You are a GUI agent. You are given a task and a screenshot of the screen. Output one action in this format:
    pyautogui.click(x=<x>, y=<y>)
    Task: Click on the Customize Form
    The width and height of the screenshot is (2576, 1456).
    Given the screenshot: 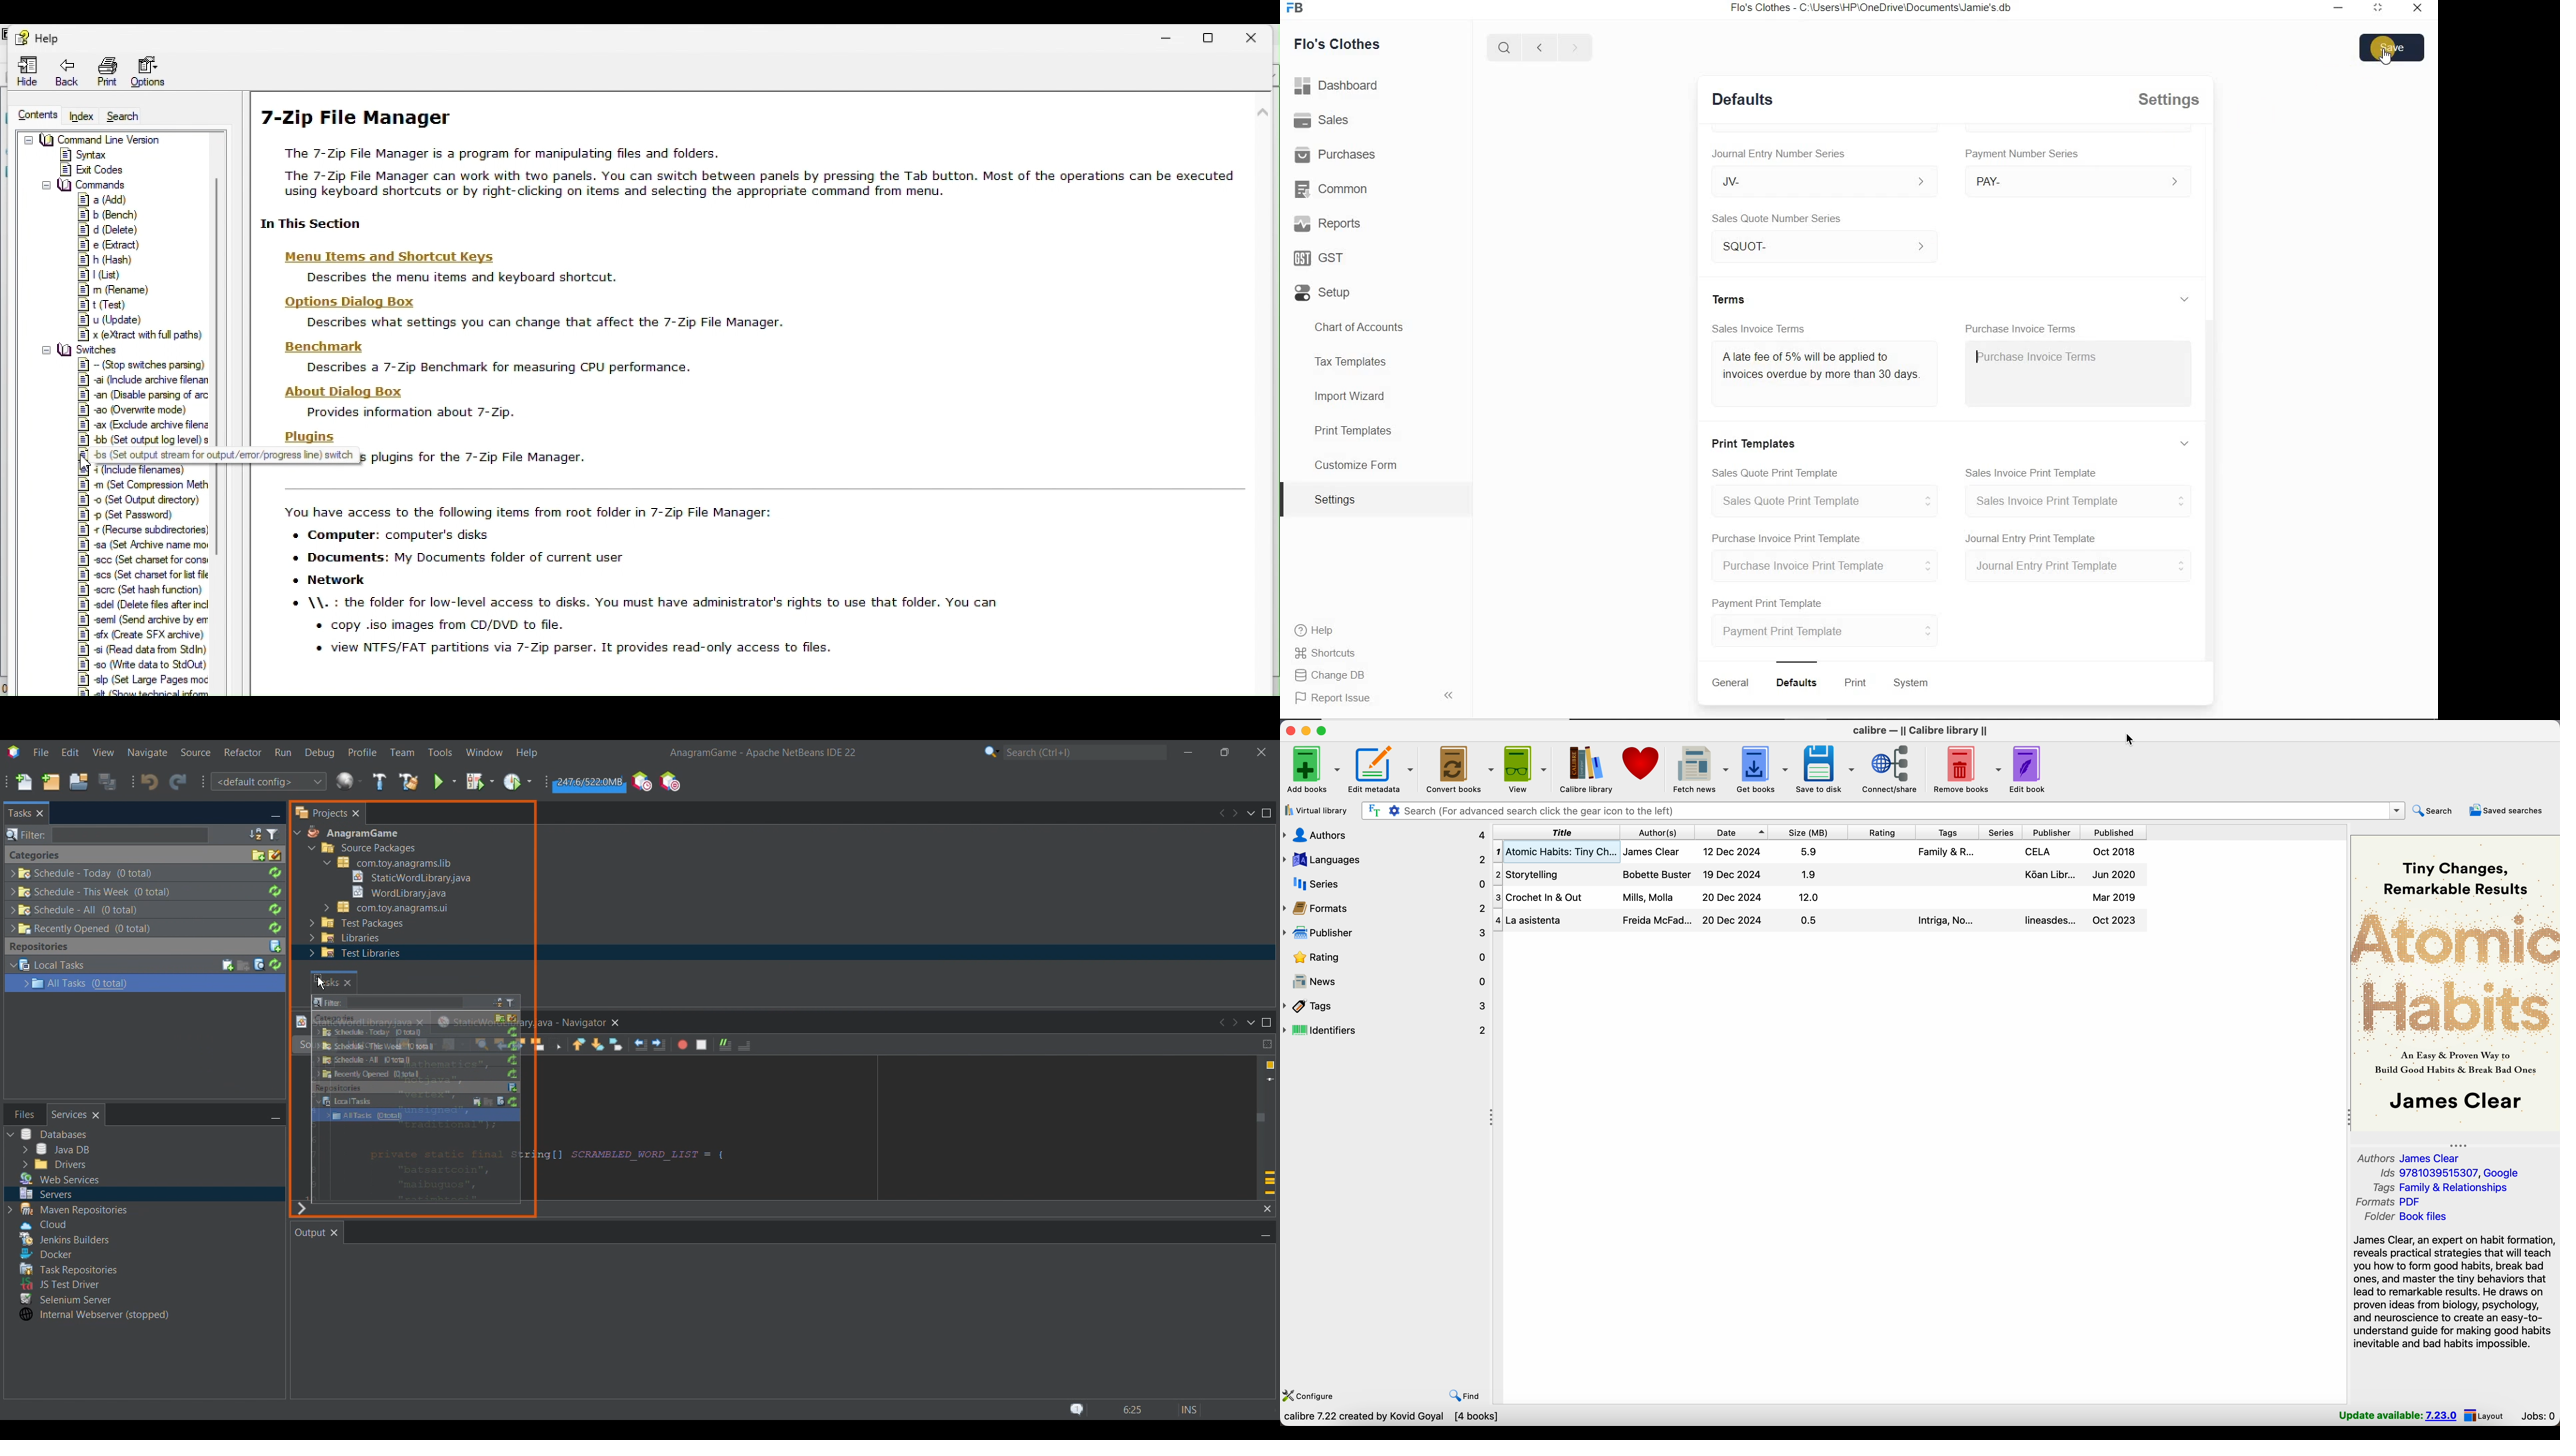 What is the action you would take?
    pyautogui.click(x=1356, y=466)
    